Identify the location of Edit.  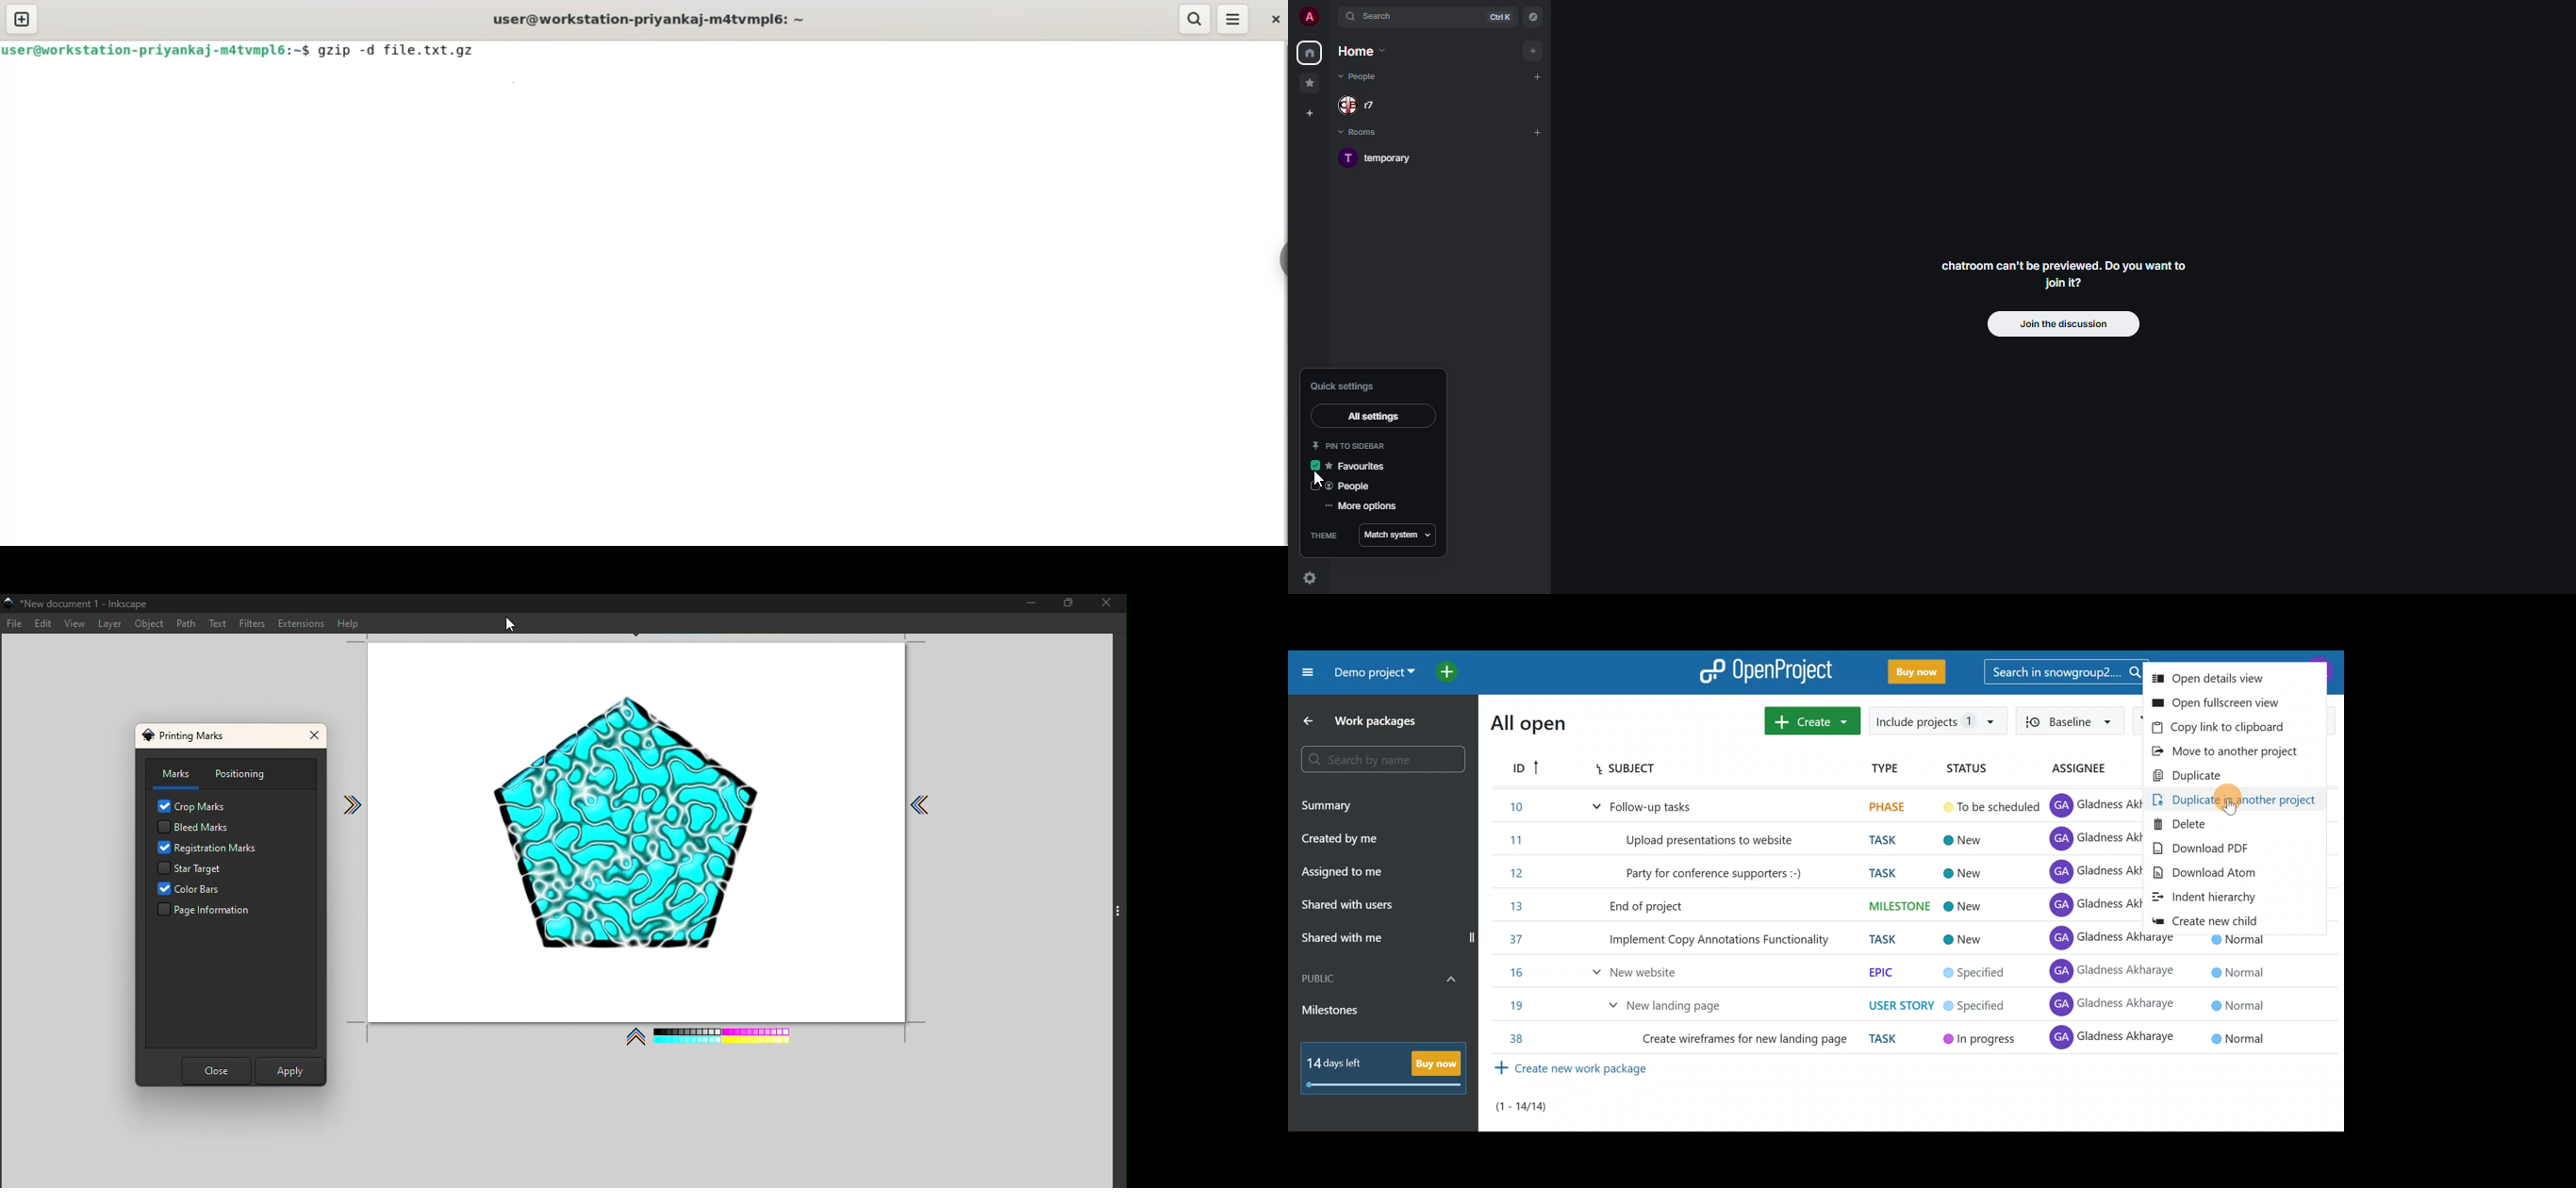
(43, 625).